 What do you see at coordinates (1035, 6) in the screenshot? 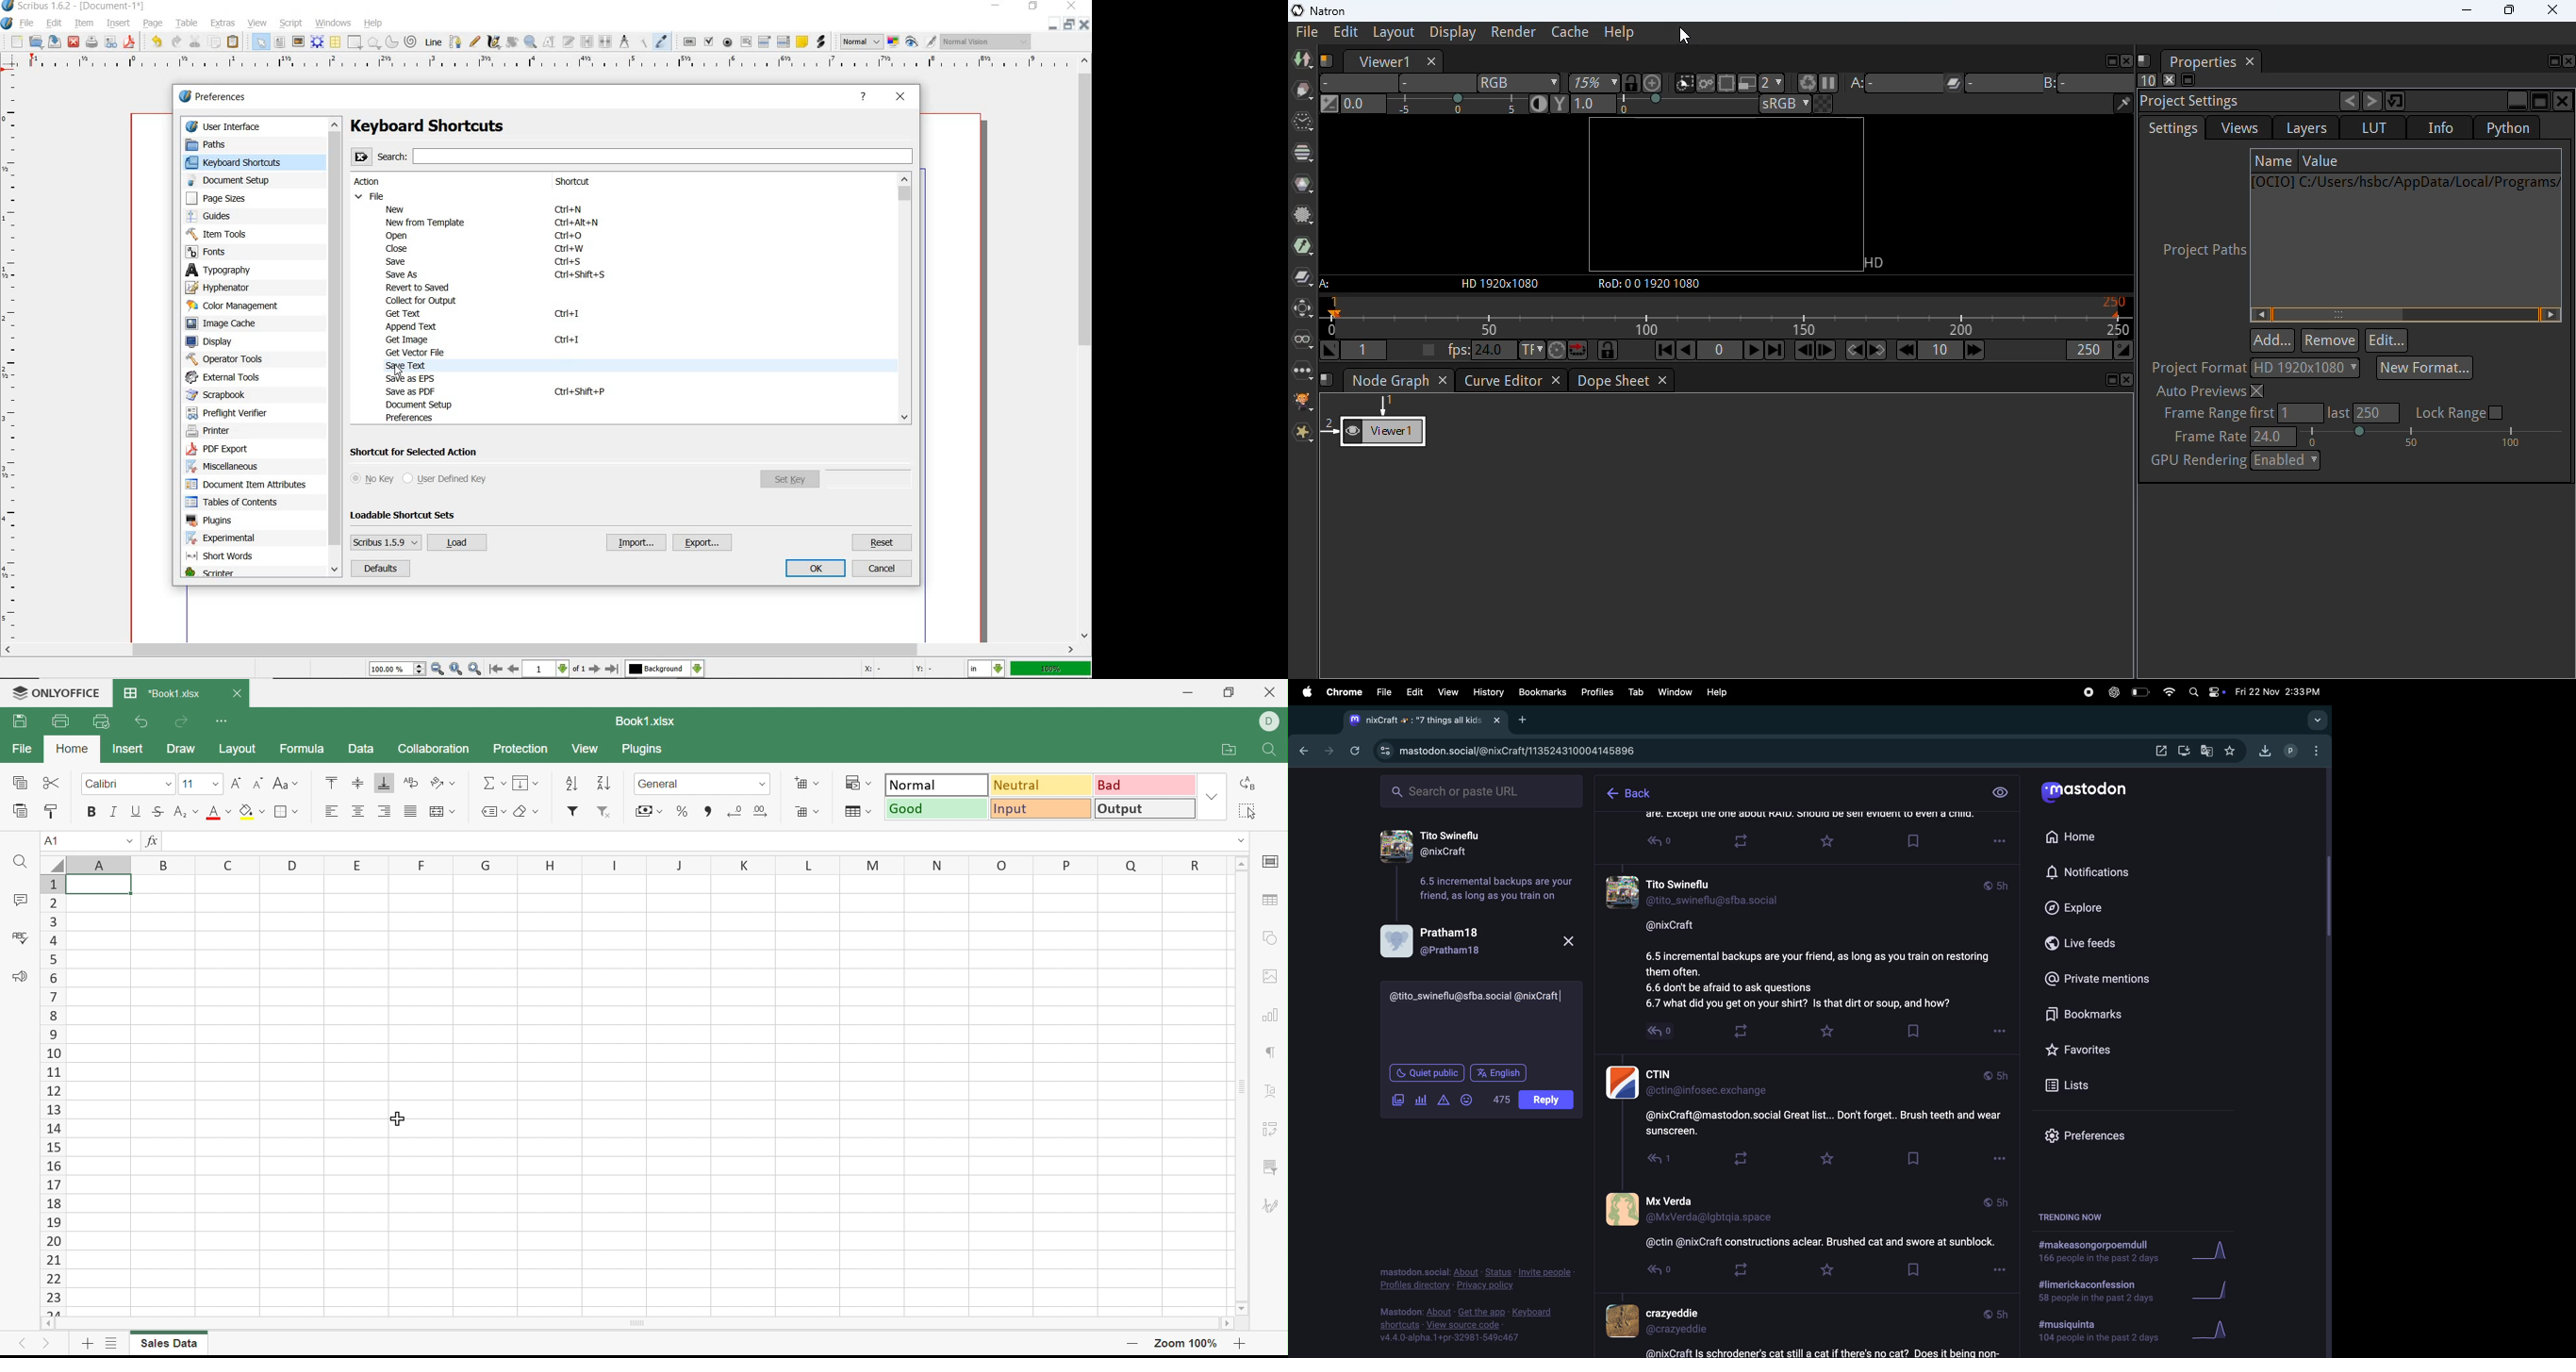
I see `restore` at bounding box center [1035, 6].